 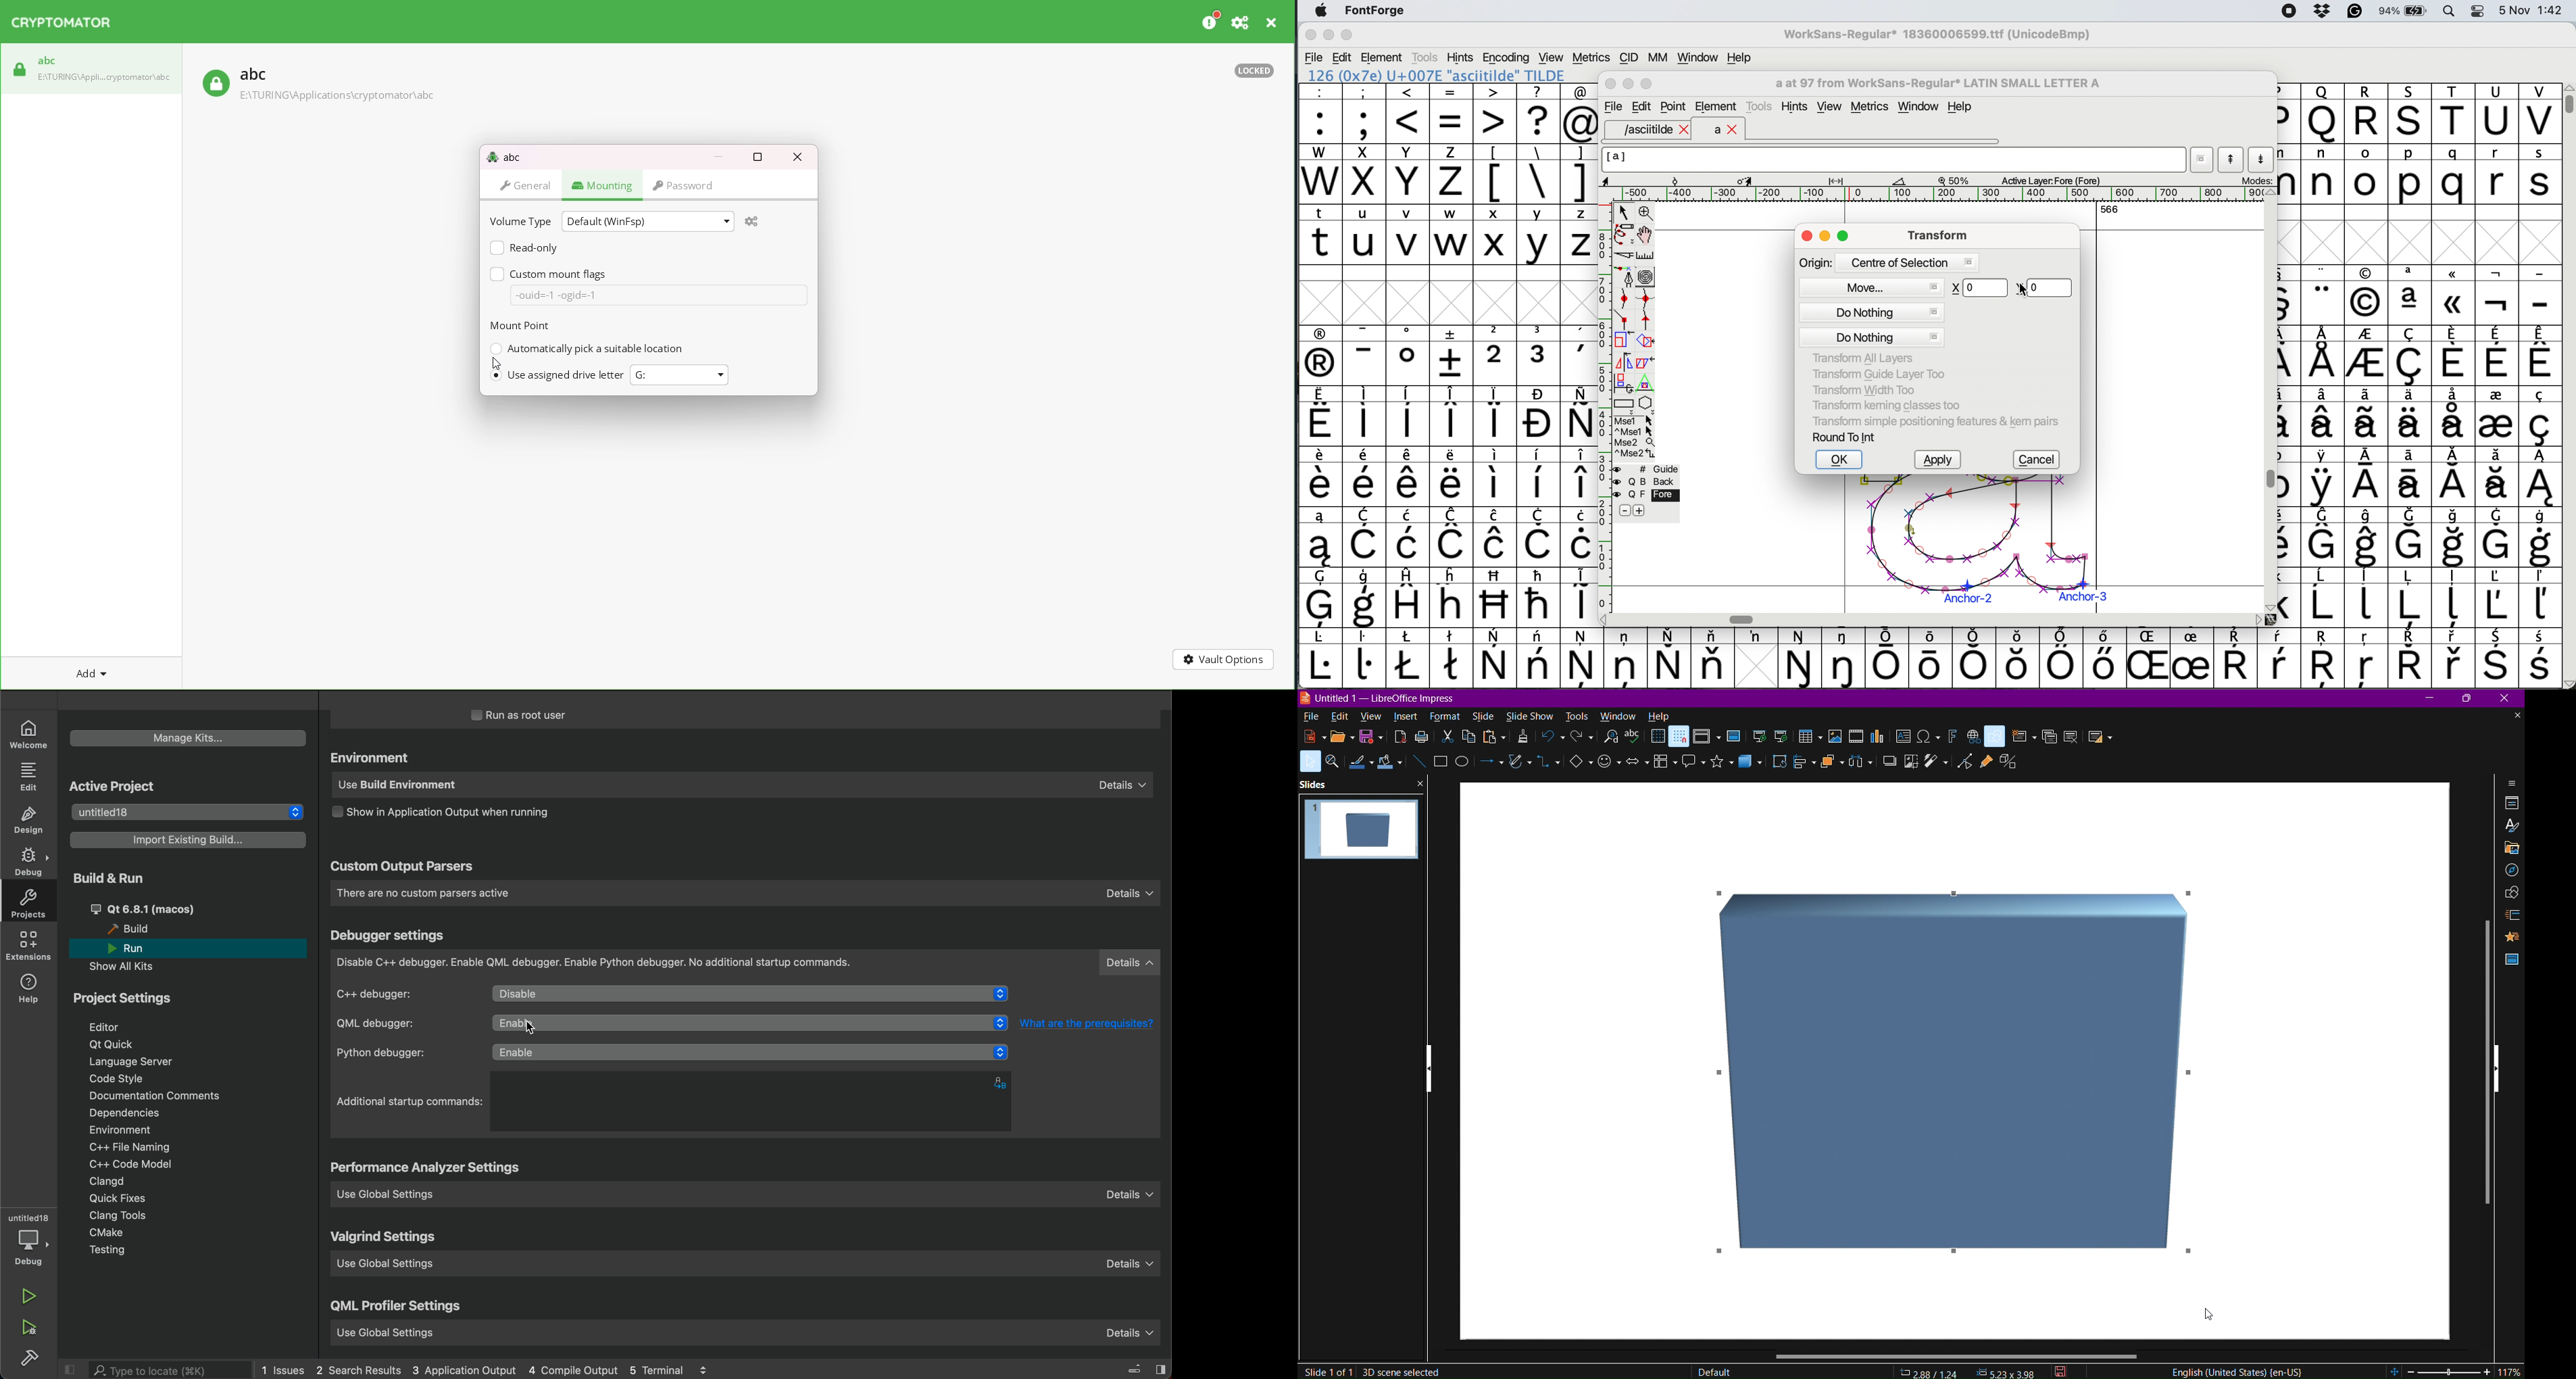 I want to click on active layer, so click(x=2049, y=180).